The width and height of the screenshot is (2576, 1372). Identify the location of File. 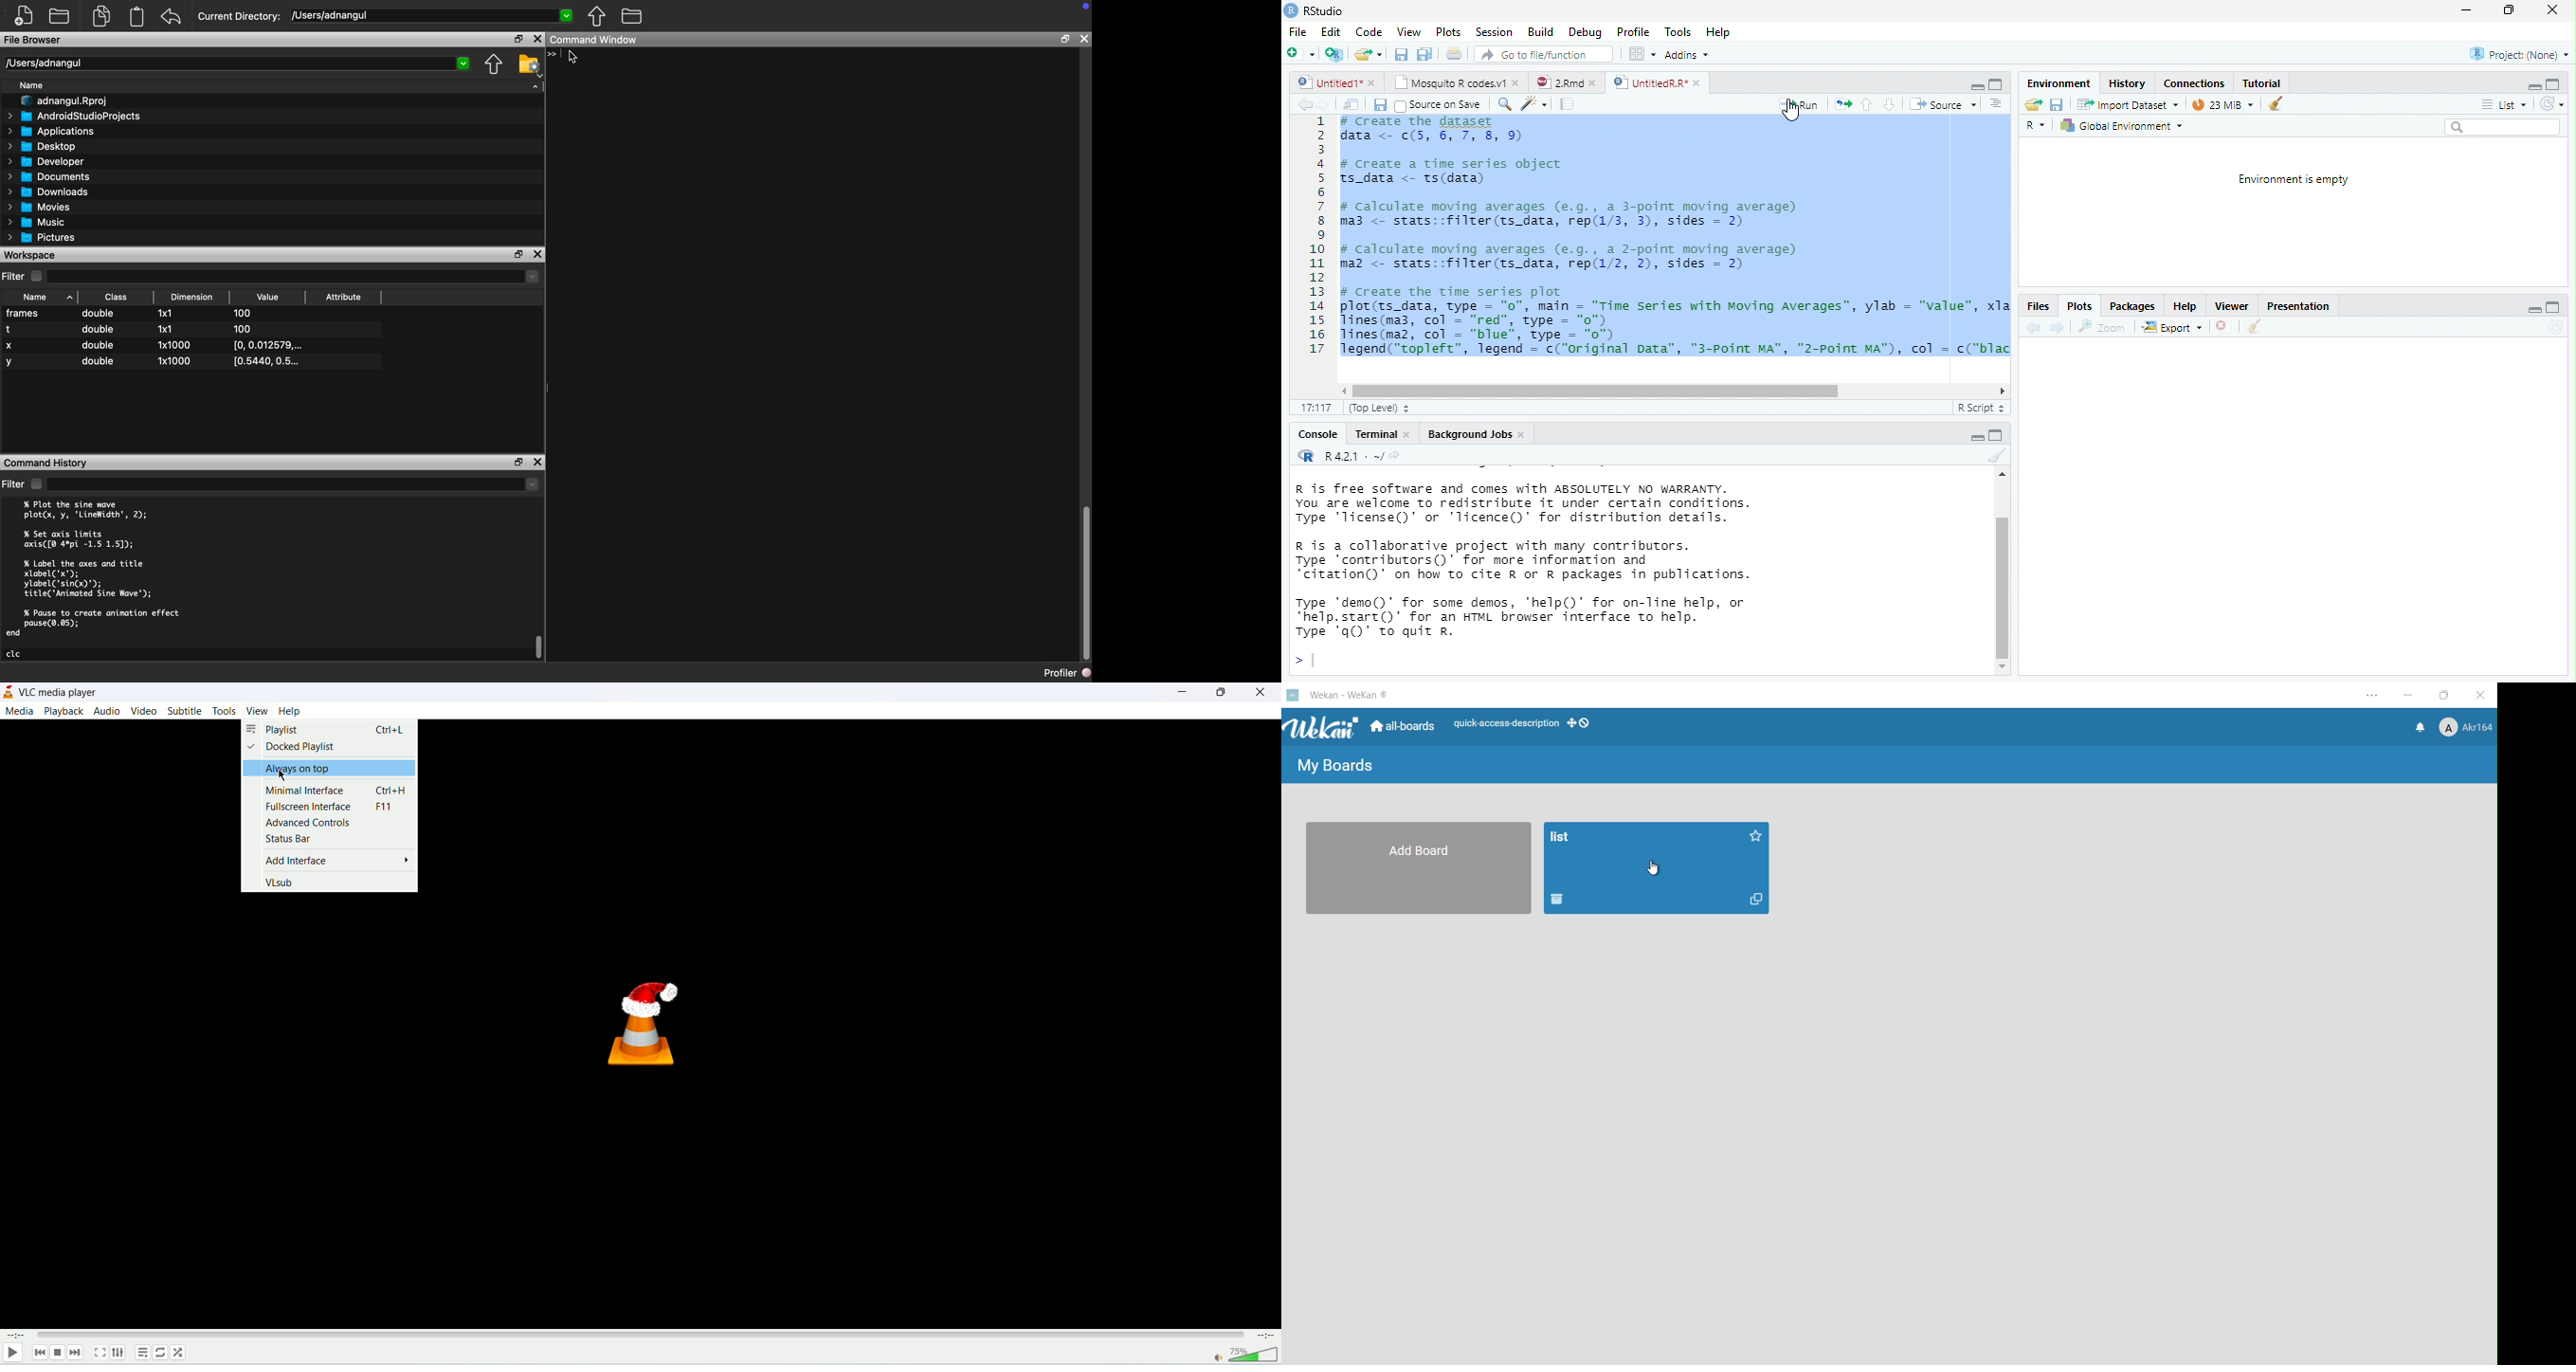
(1297, 32).